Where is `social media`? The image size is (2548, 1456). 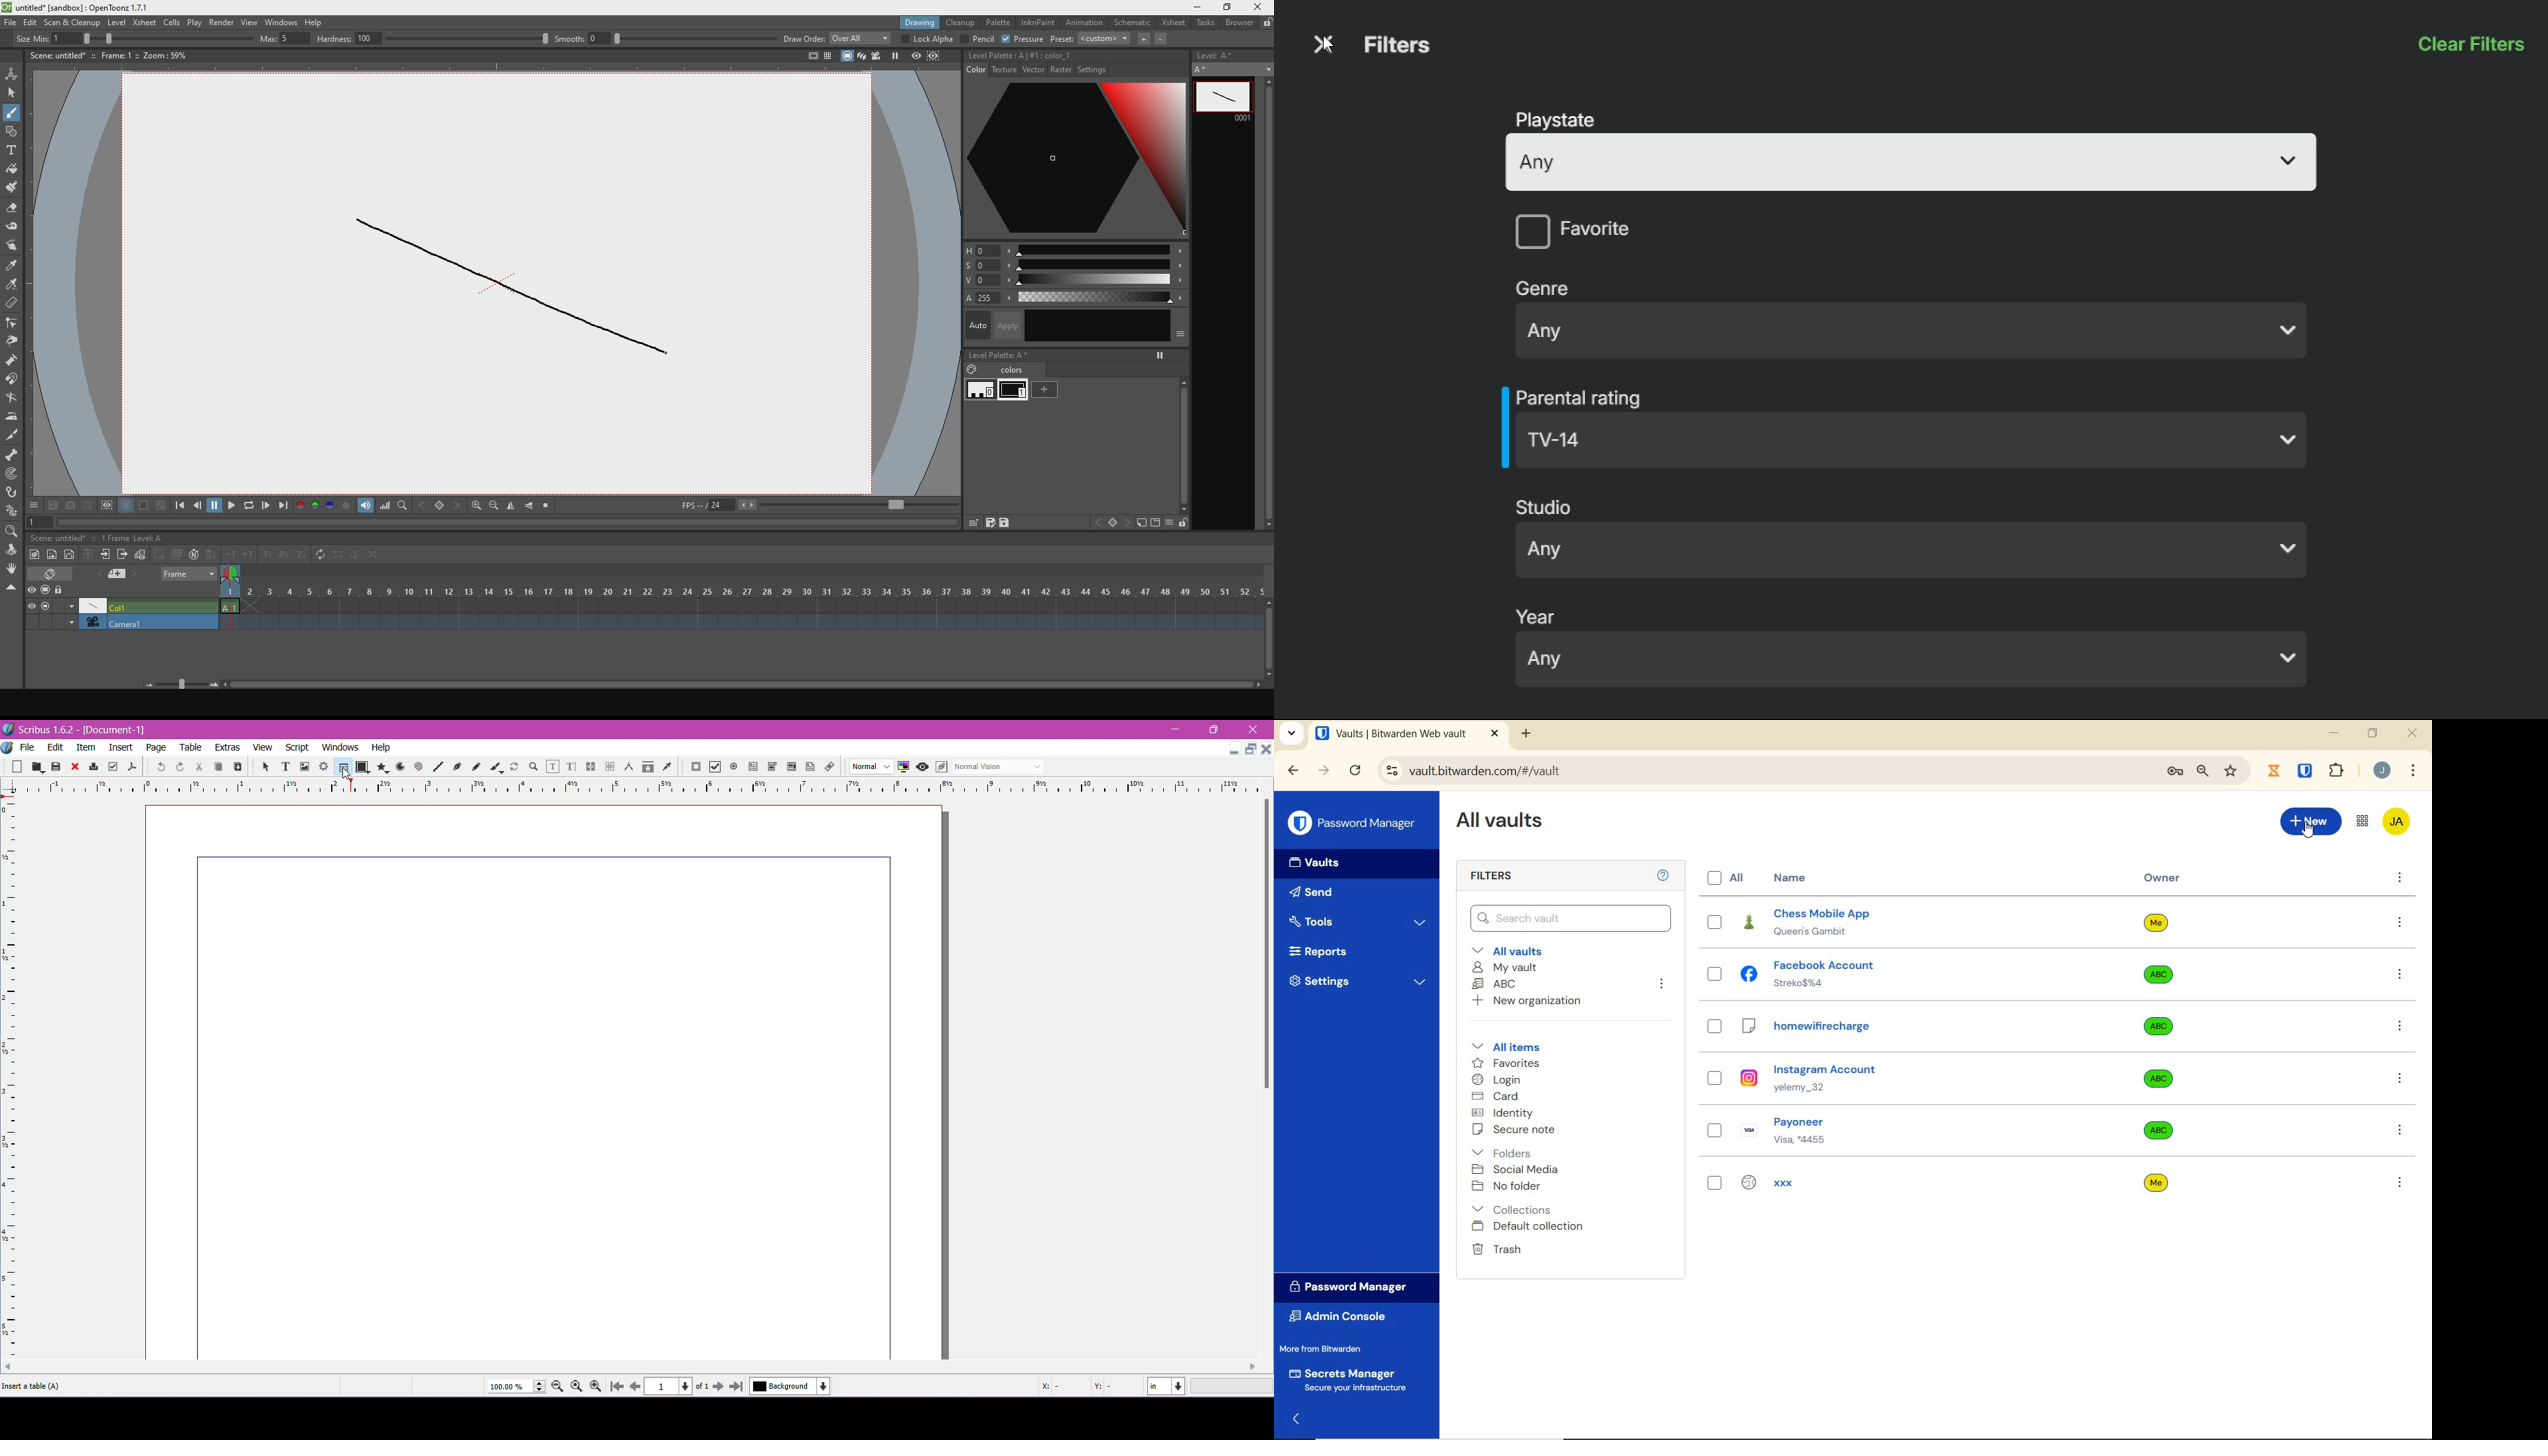
social media is located at coordinates (1520, 1170).